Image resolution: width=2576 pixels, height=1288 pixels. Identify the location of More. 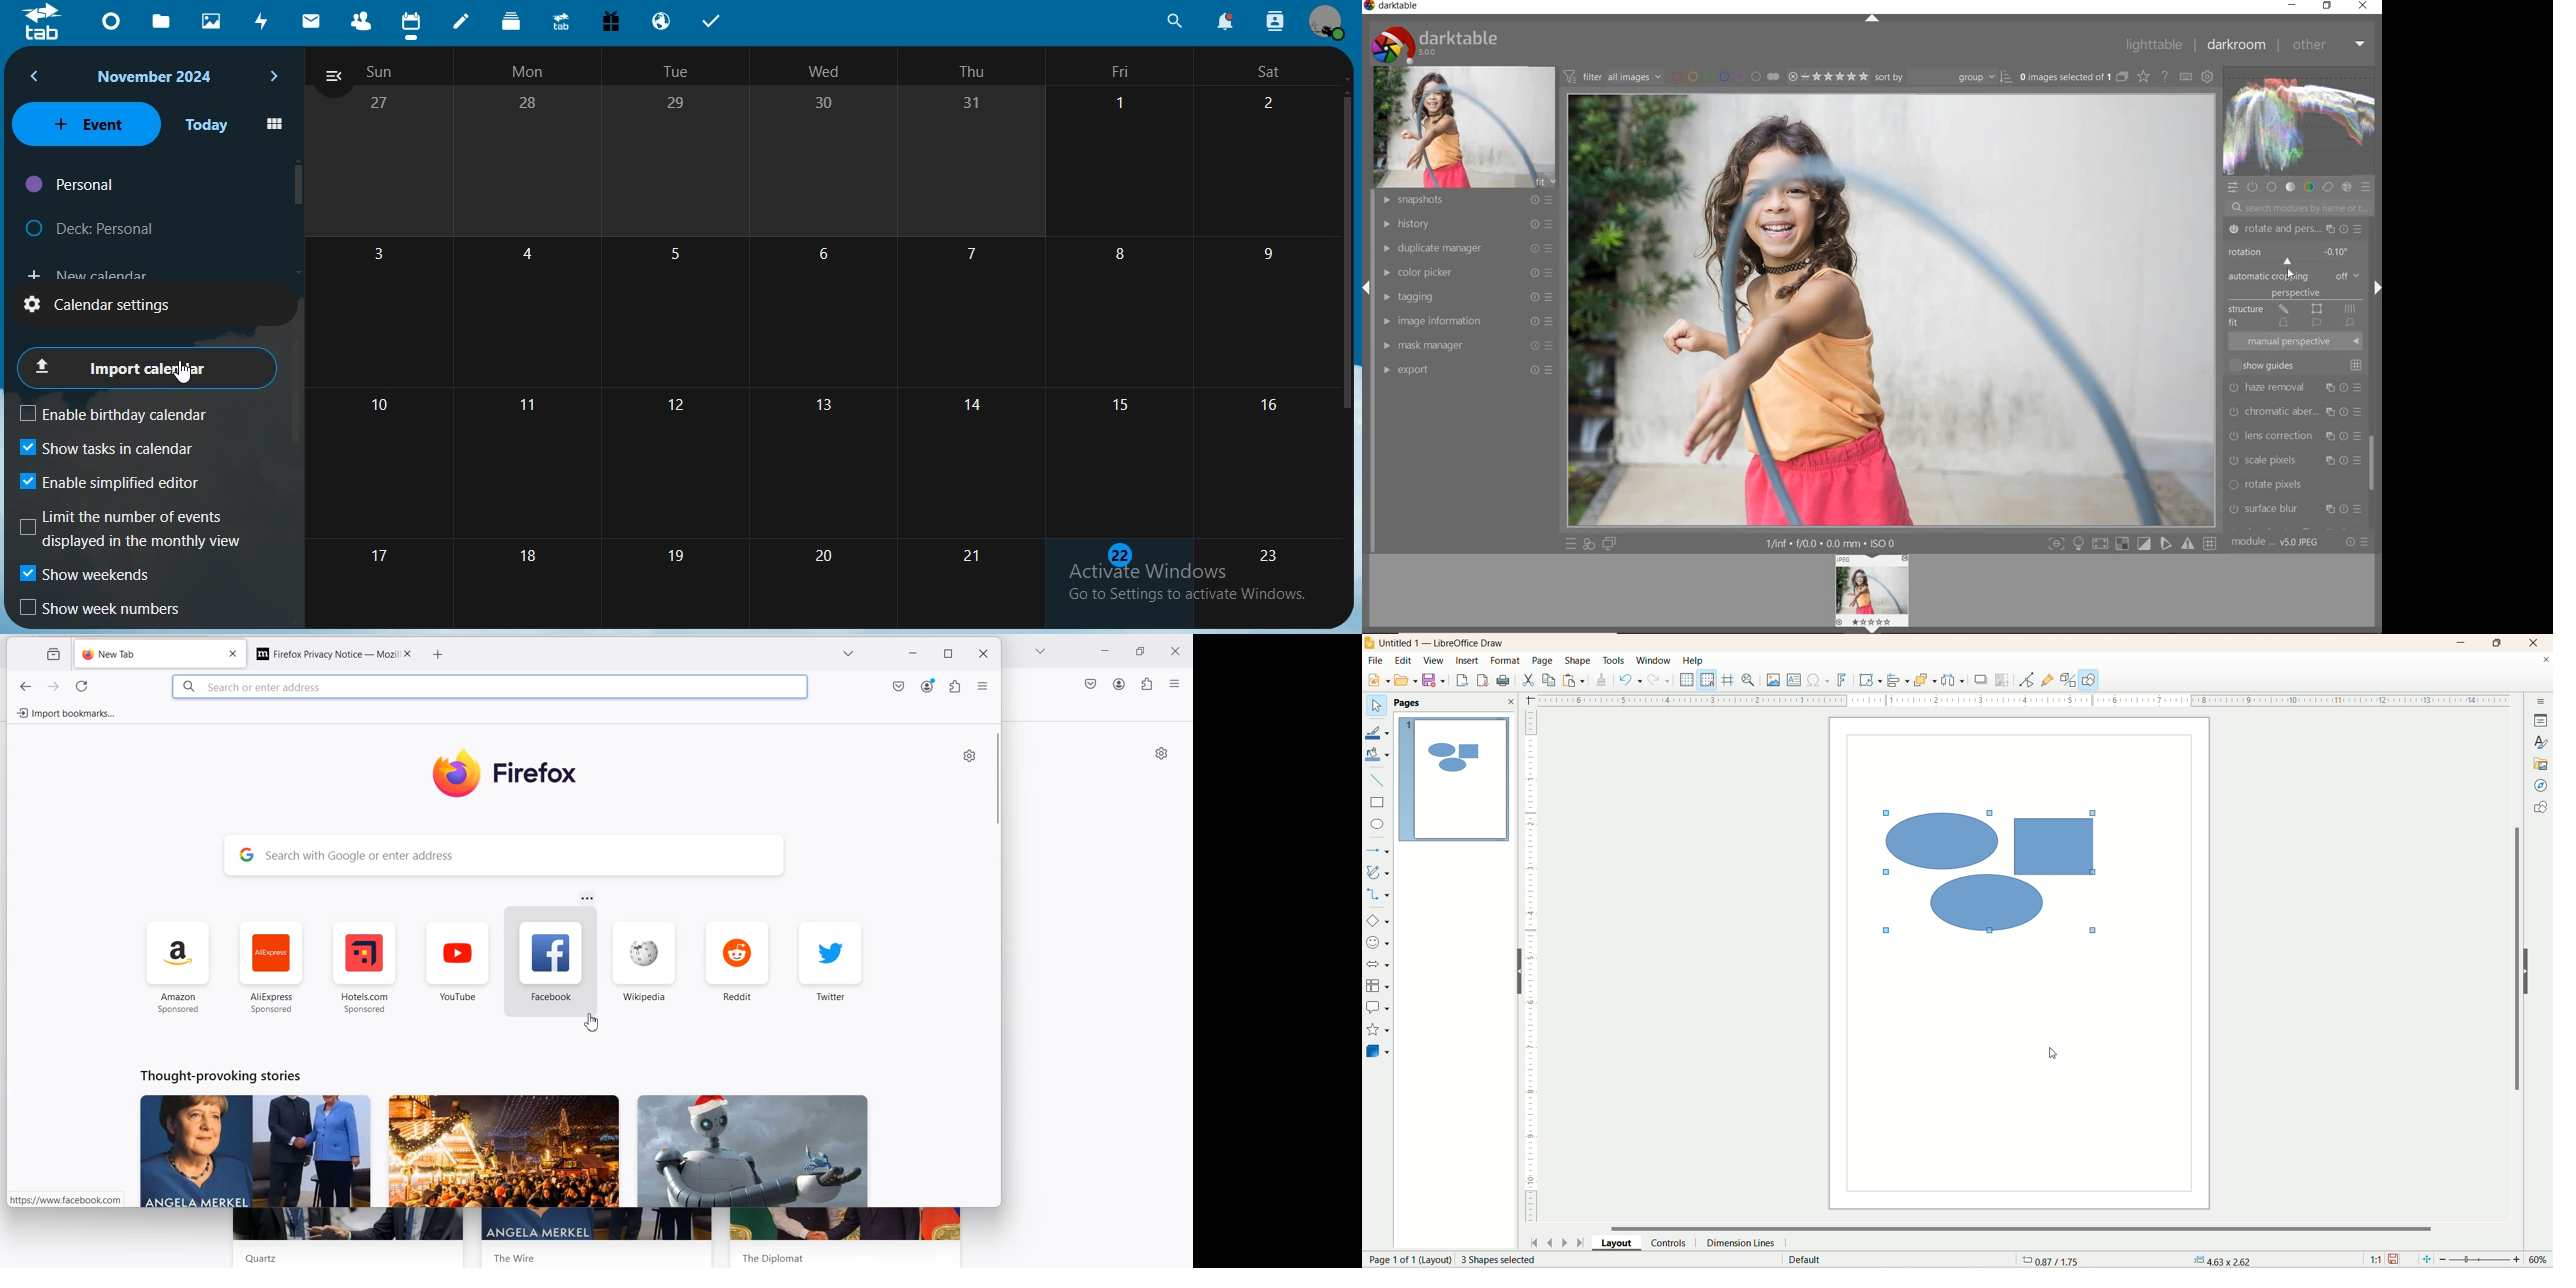
(588, 898).